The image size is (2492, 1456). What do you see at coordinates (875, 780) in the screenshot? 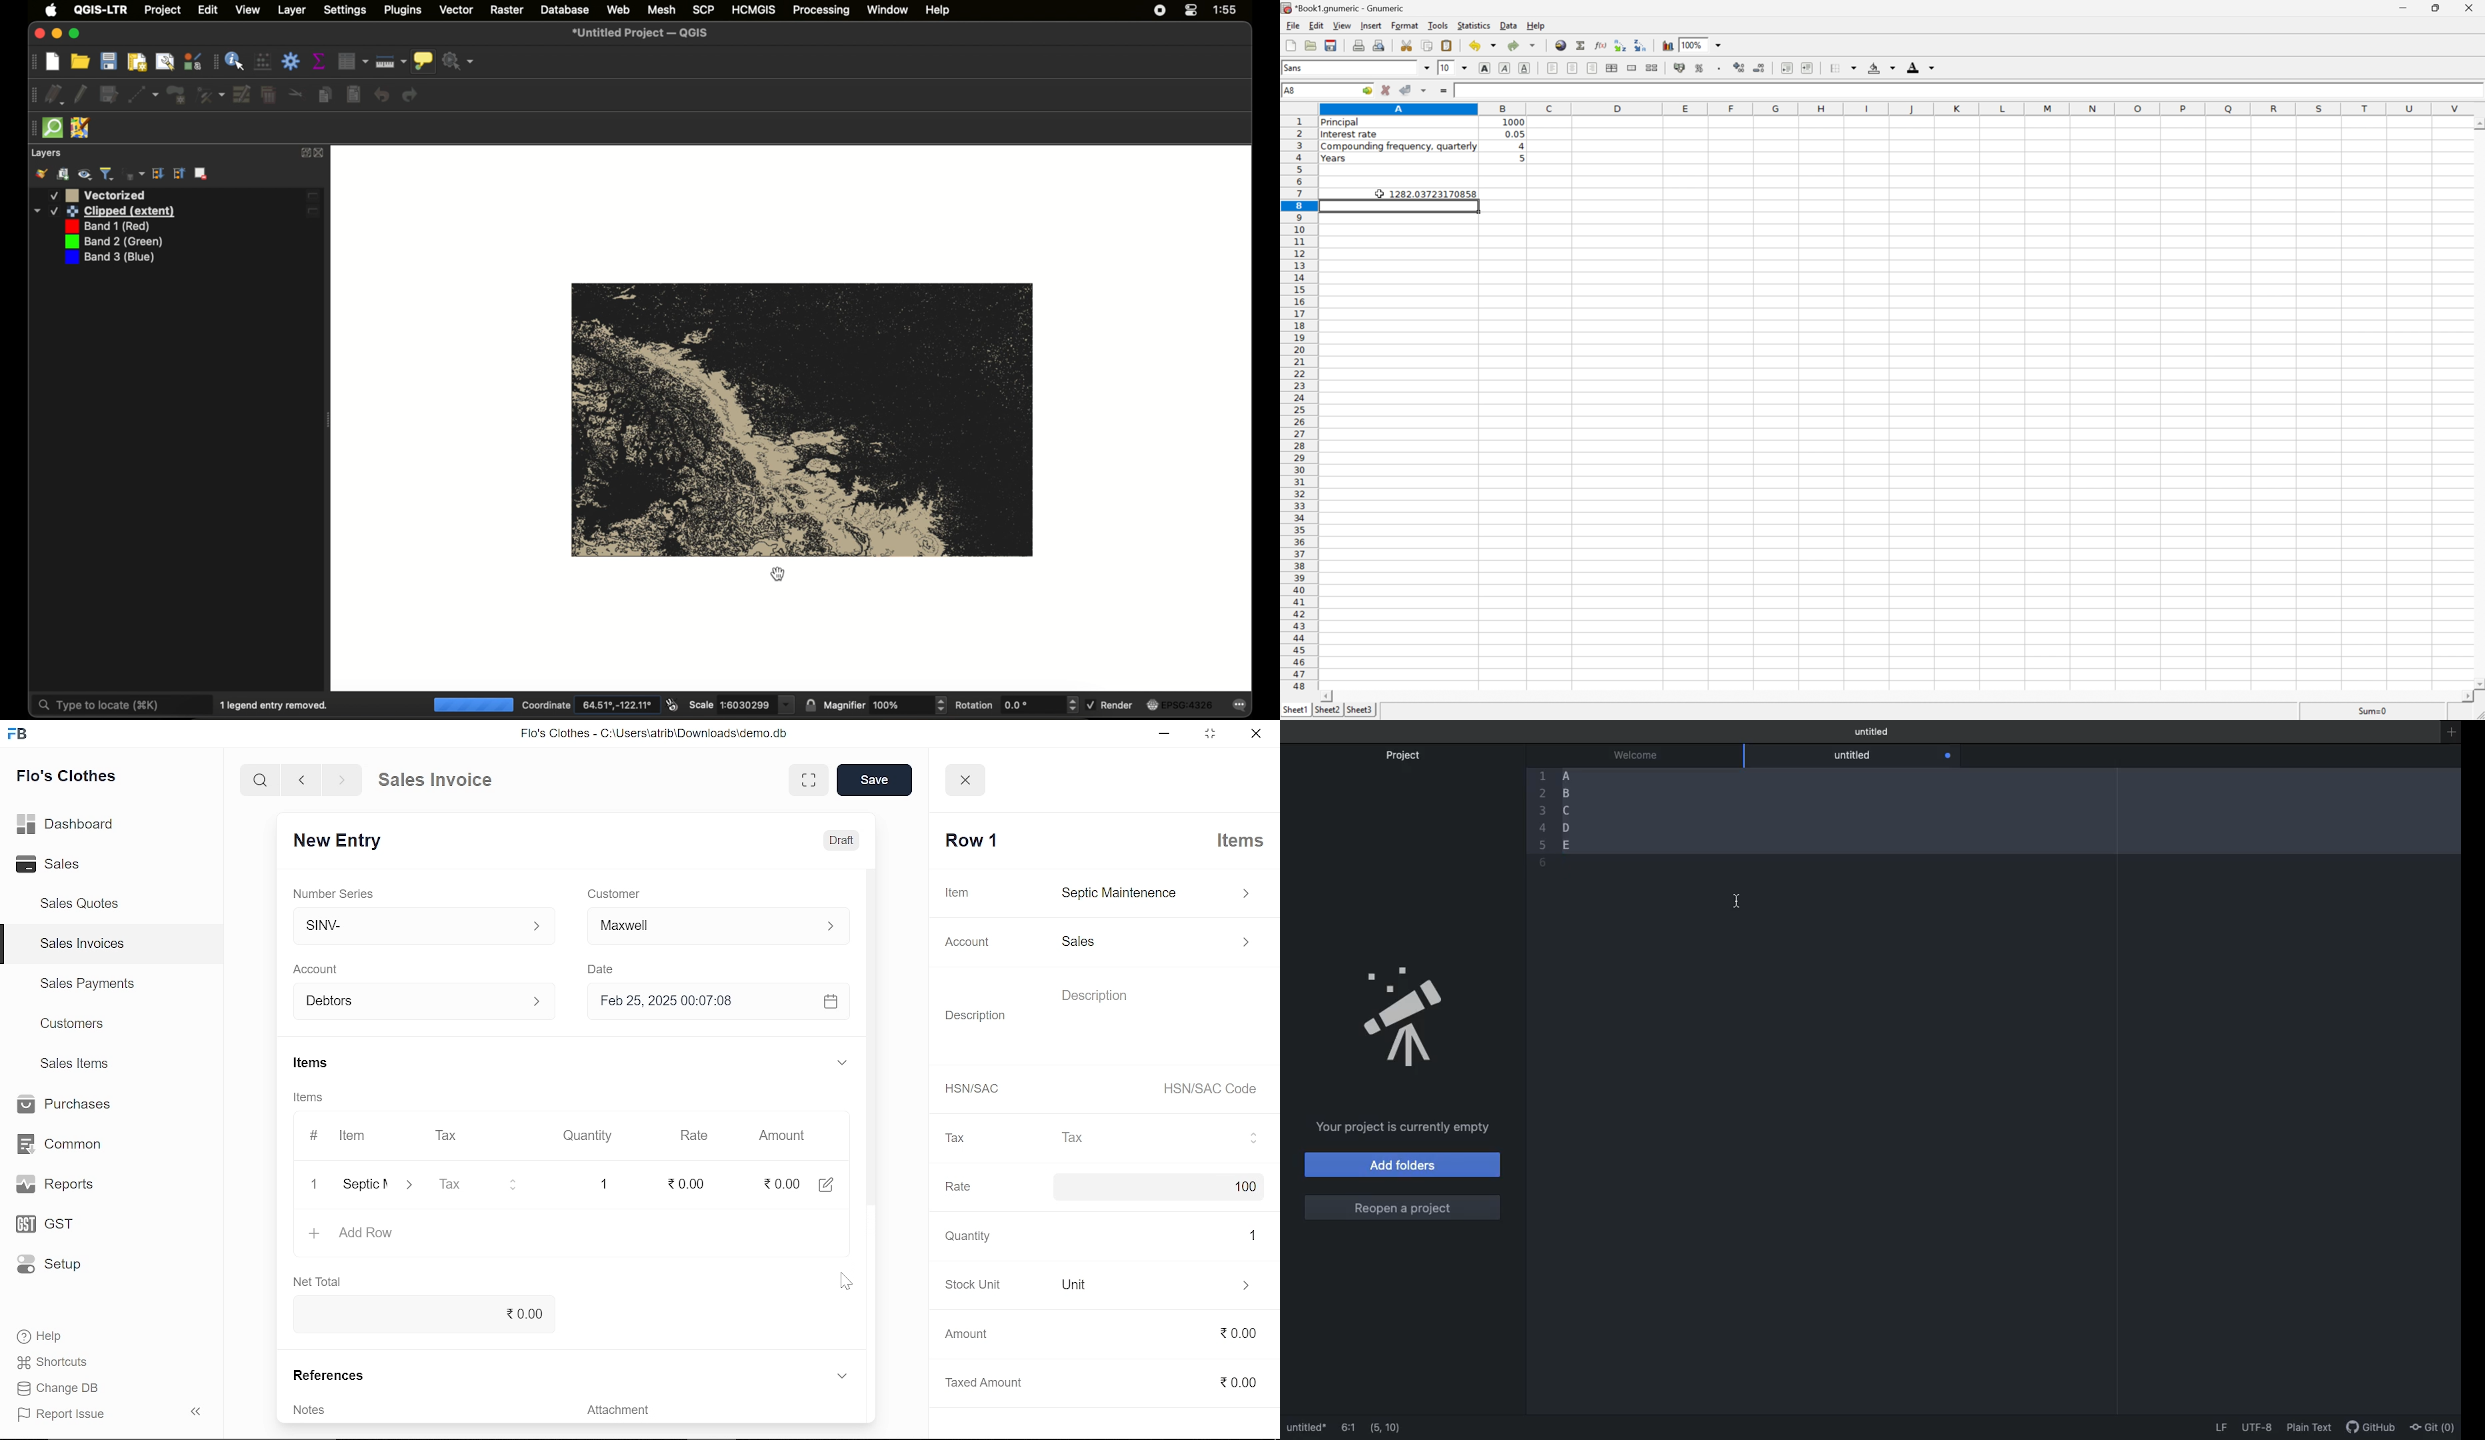
I see `save` at bounding box center [875, 780].